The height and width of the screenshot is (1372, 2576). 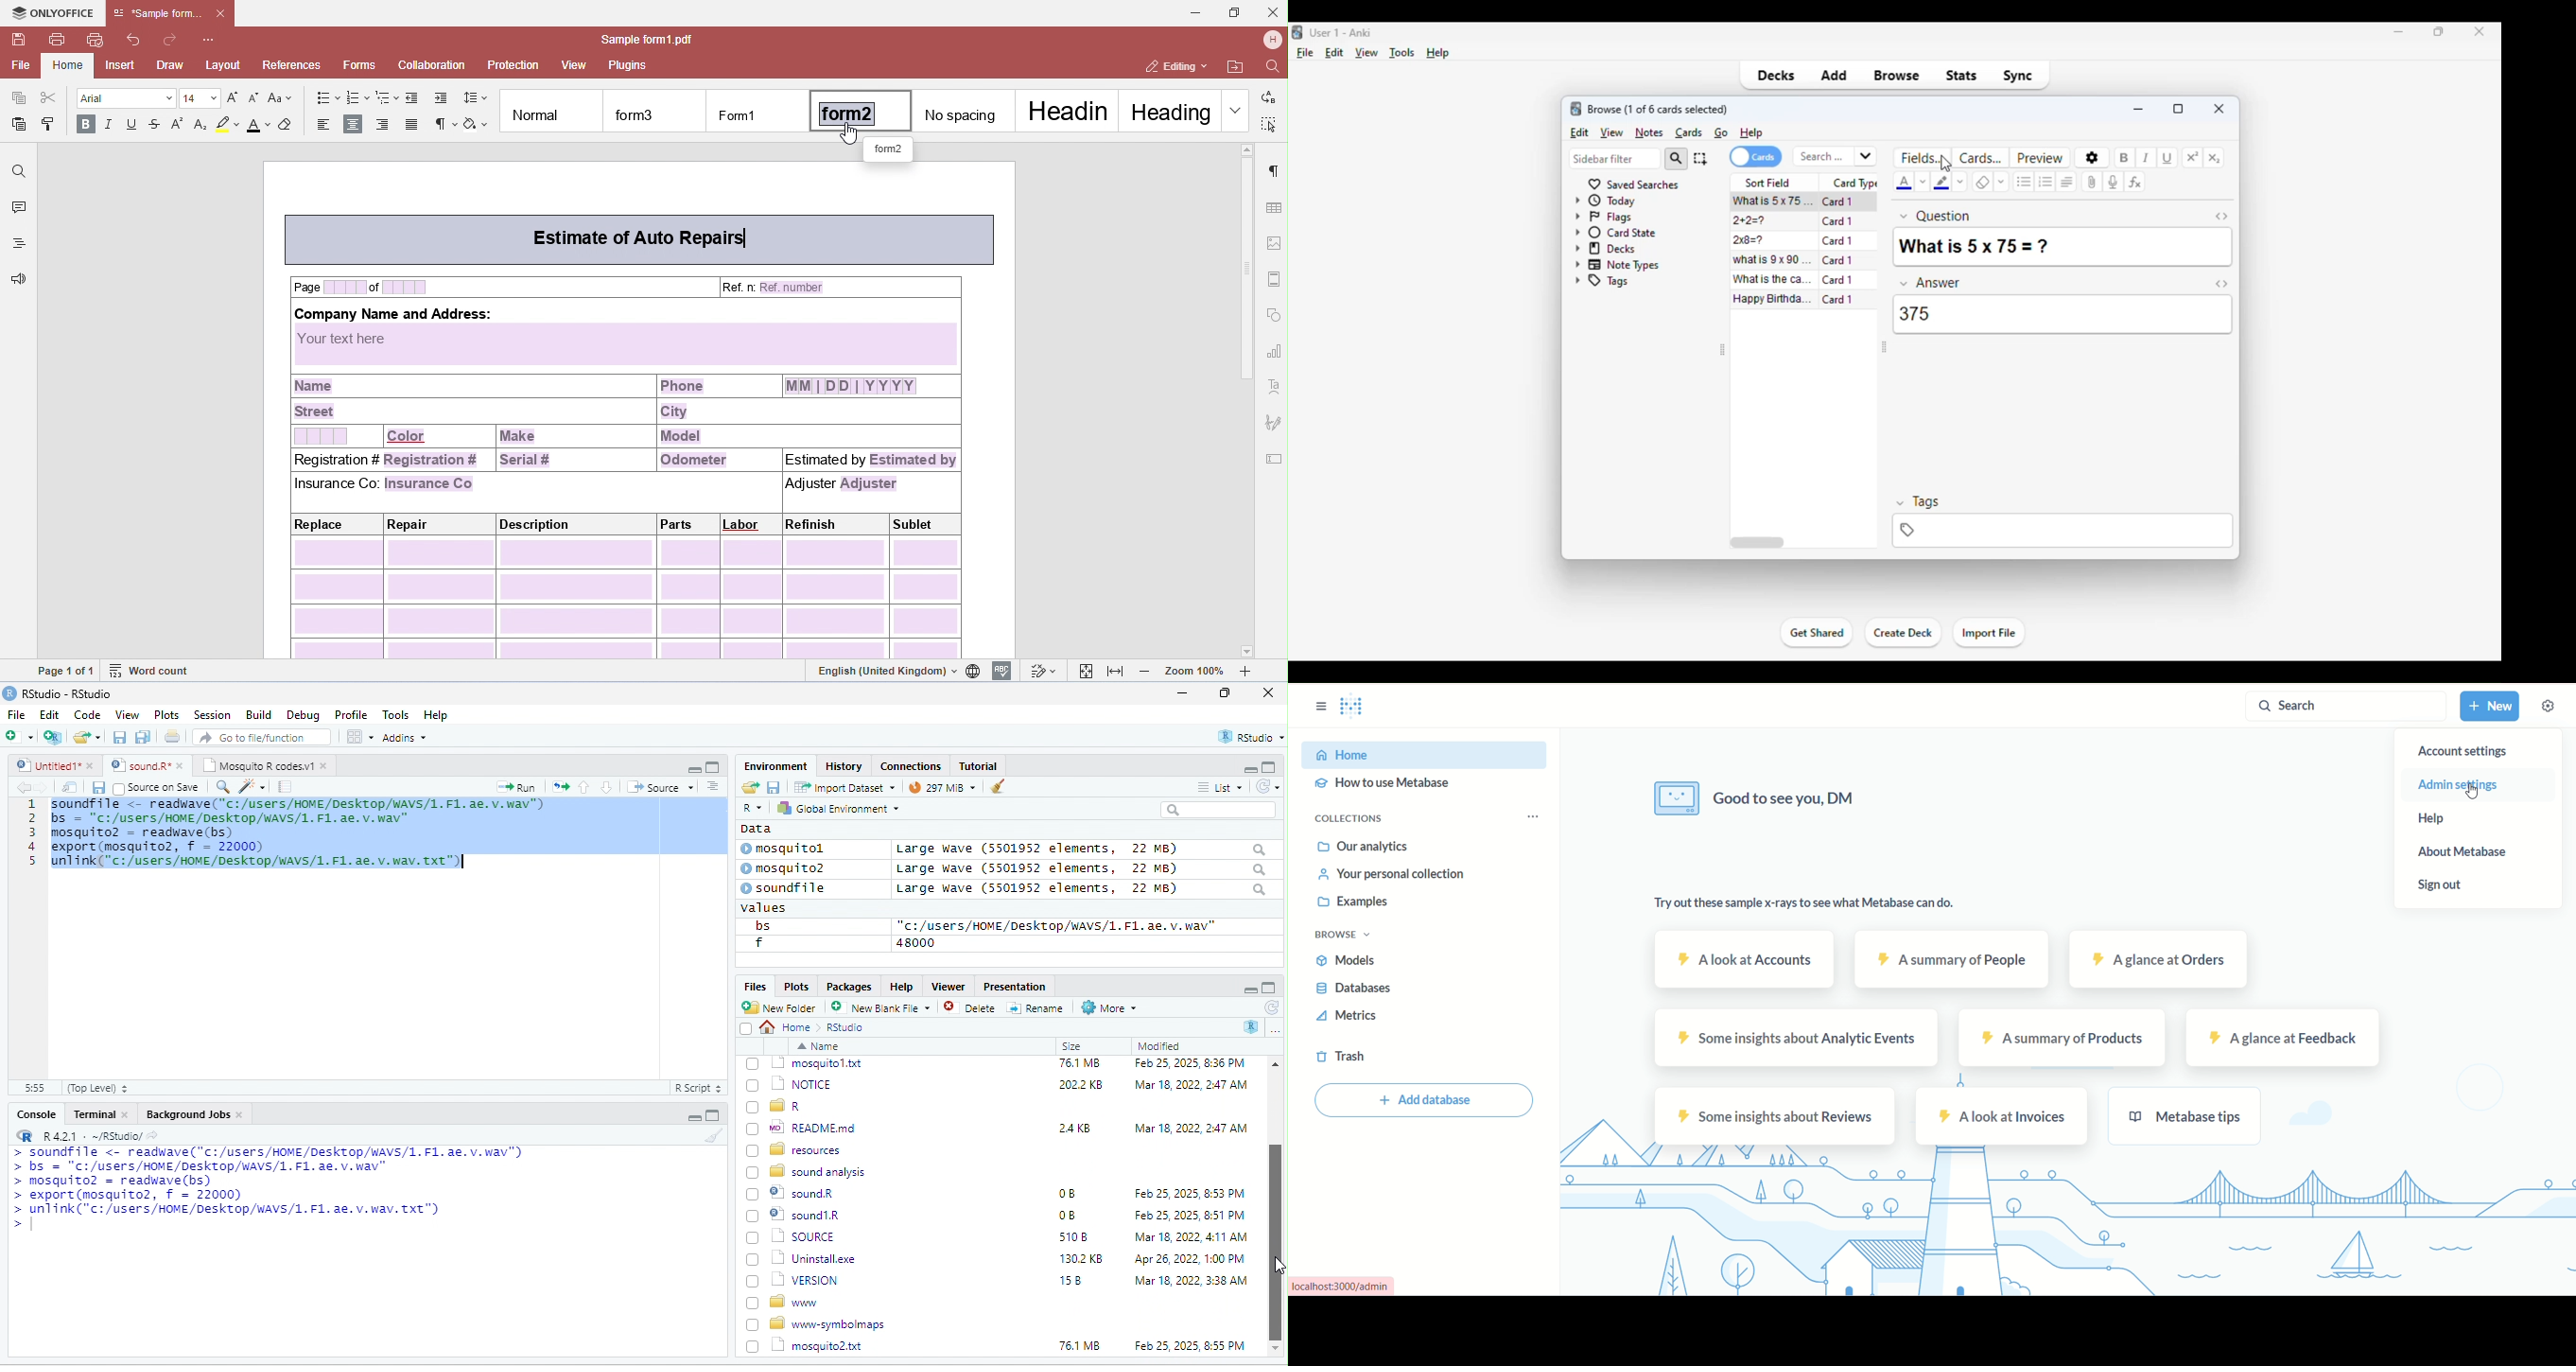 What do you see at coordinates (2465, 854) in the screenshot?
I see `about metabase` at bounding box center [2465, 854].